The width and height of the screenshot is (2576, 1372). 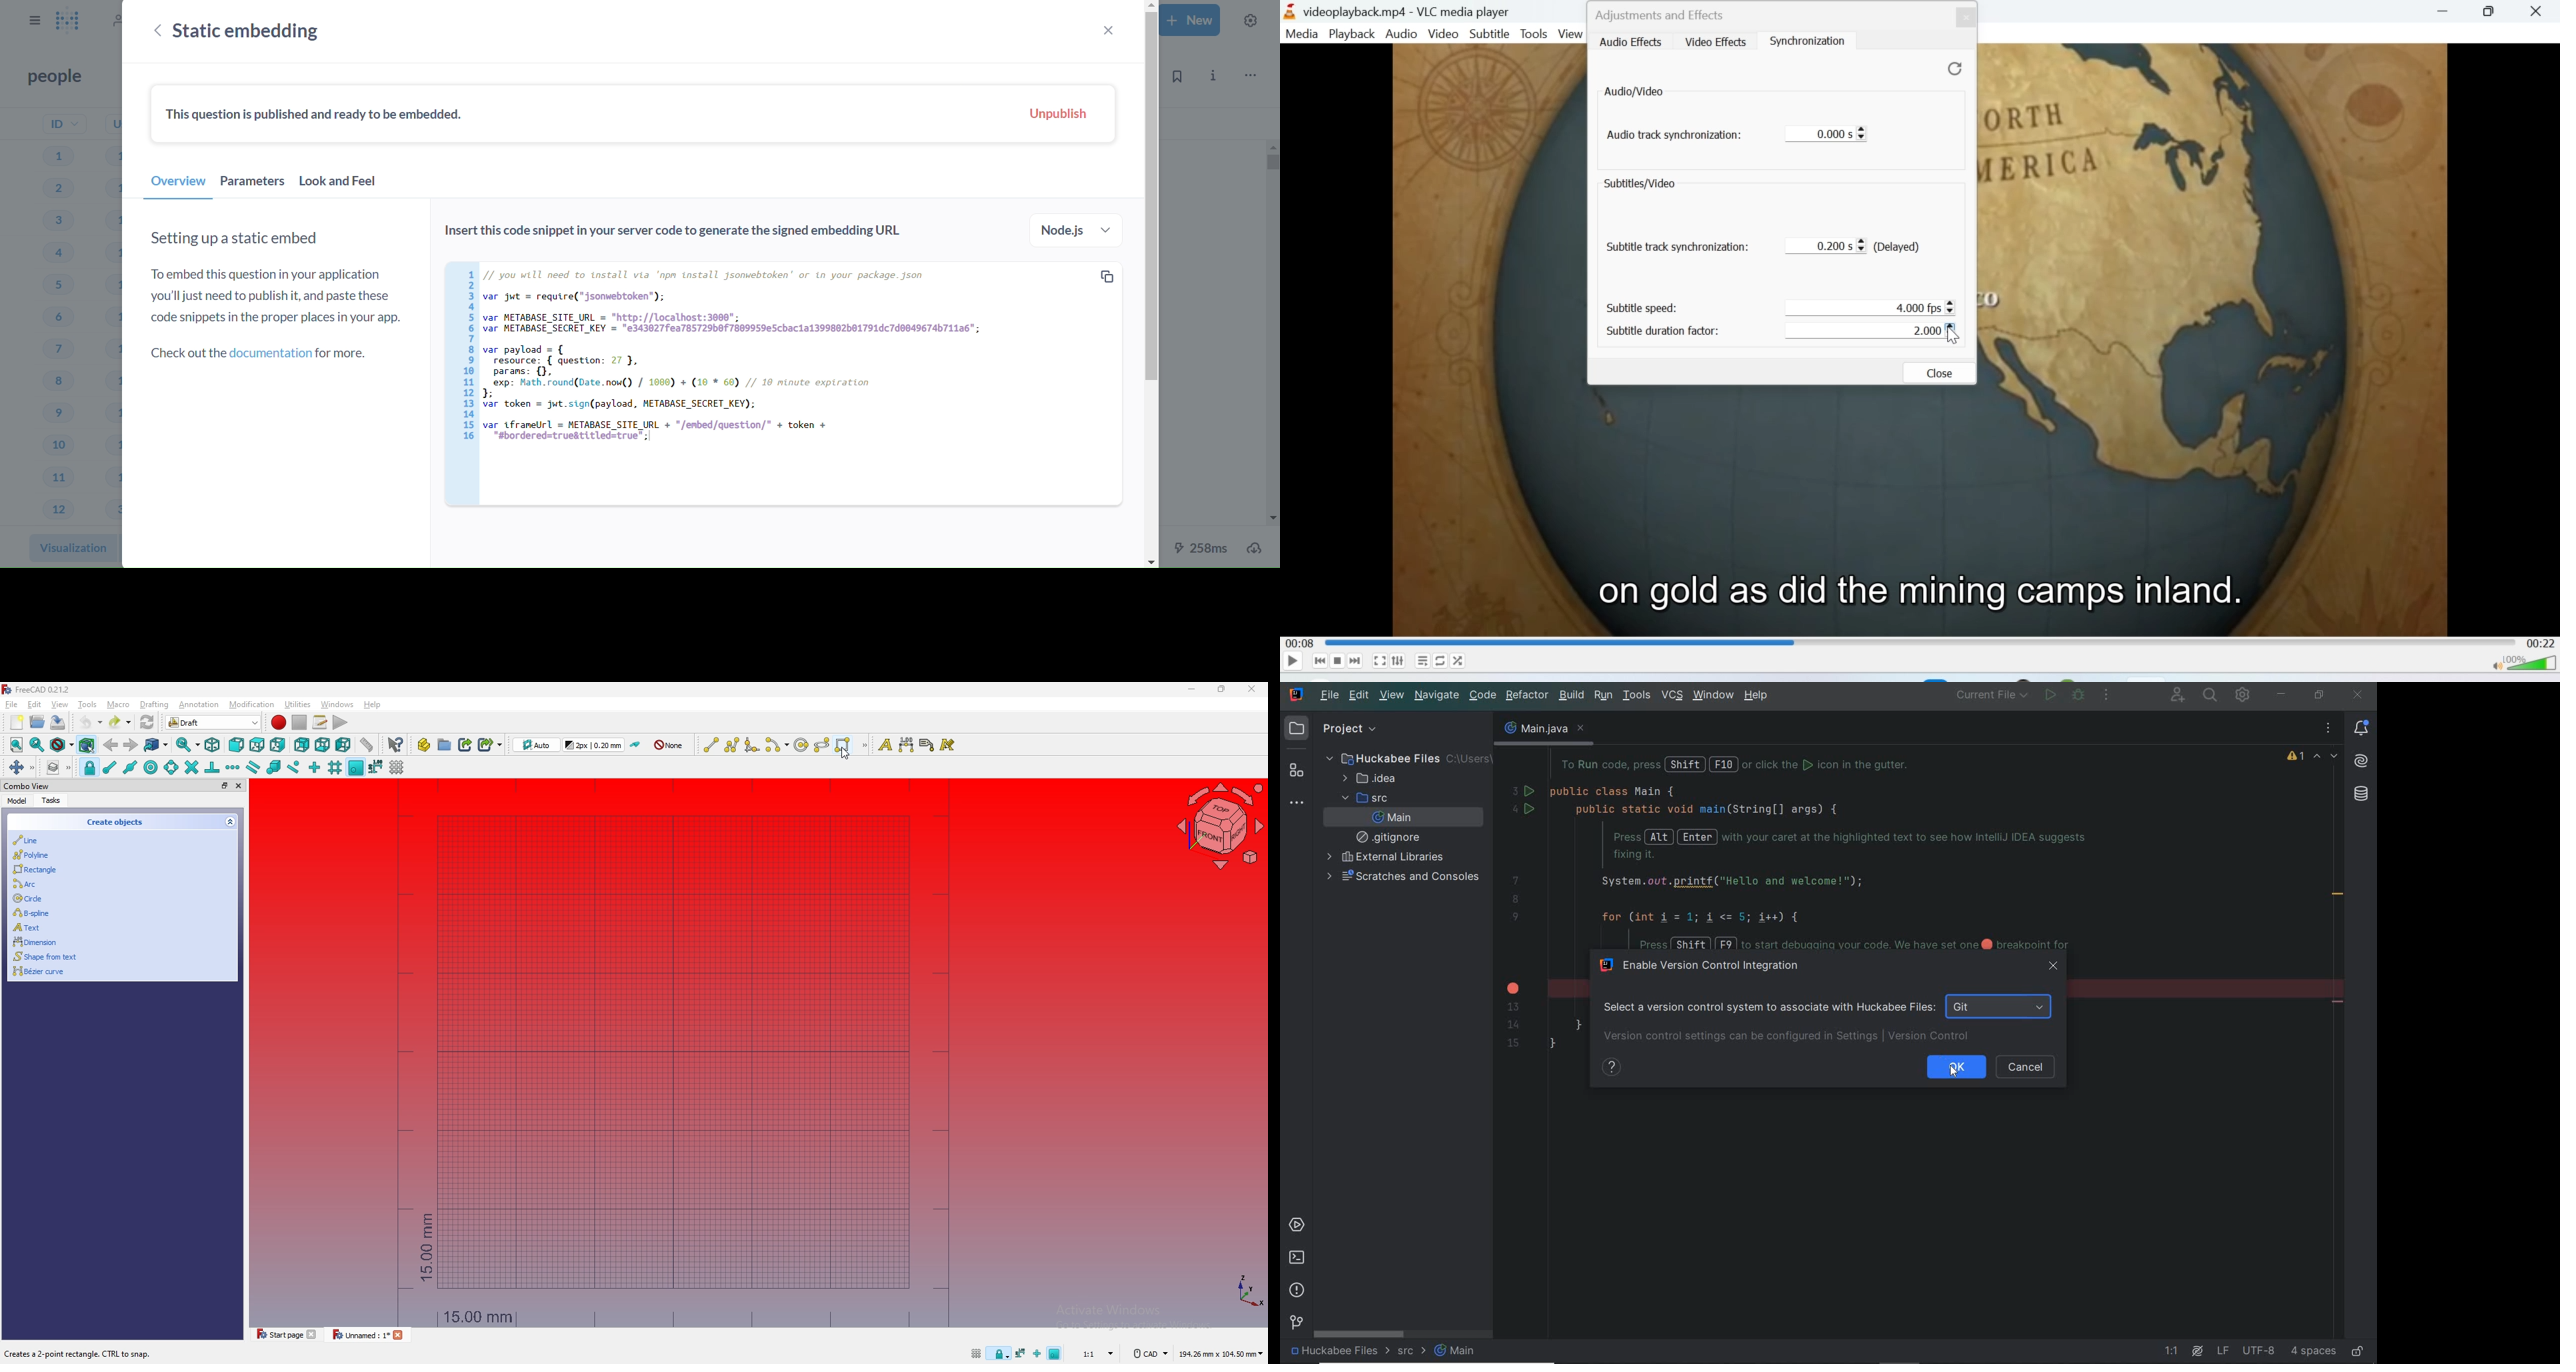 What do you see at coordinates (88, 704) in the screenshot?
I see `tools` at bounding box center [88, 704].